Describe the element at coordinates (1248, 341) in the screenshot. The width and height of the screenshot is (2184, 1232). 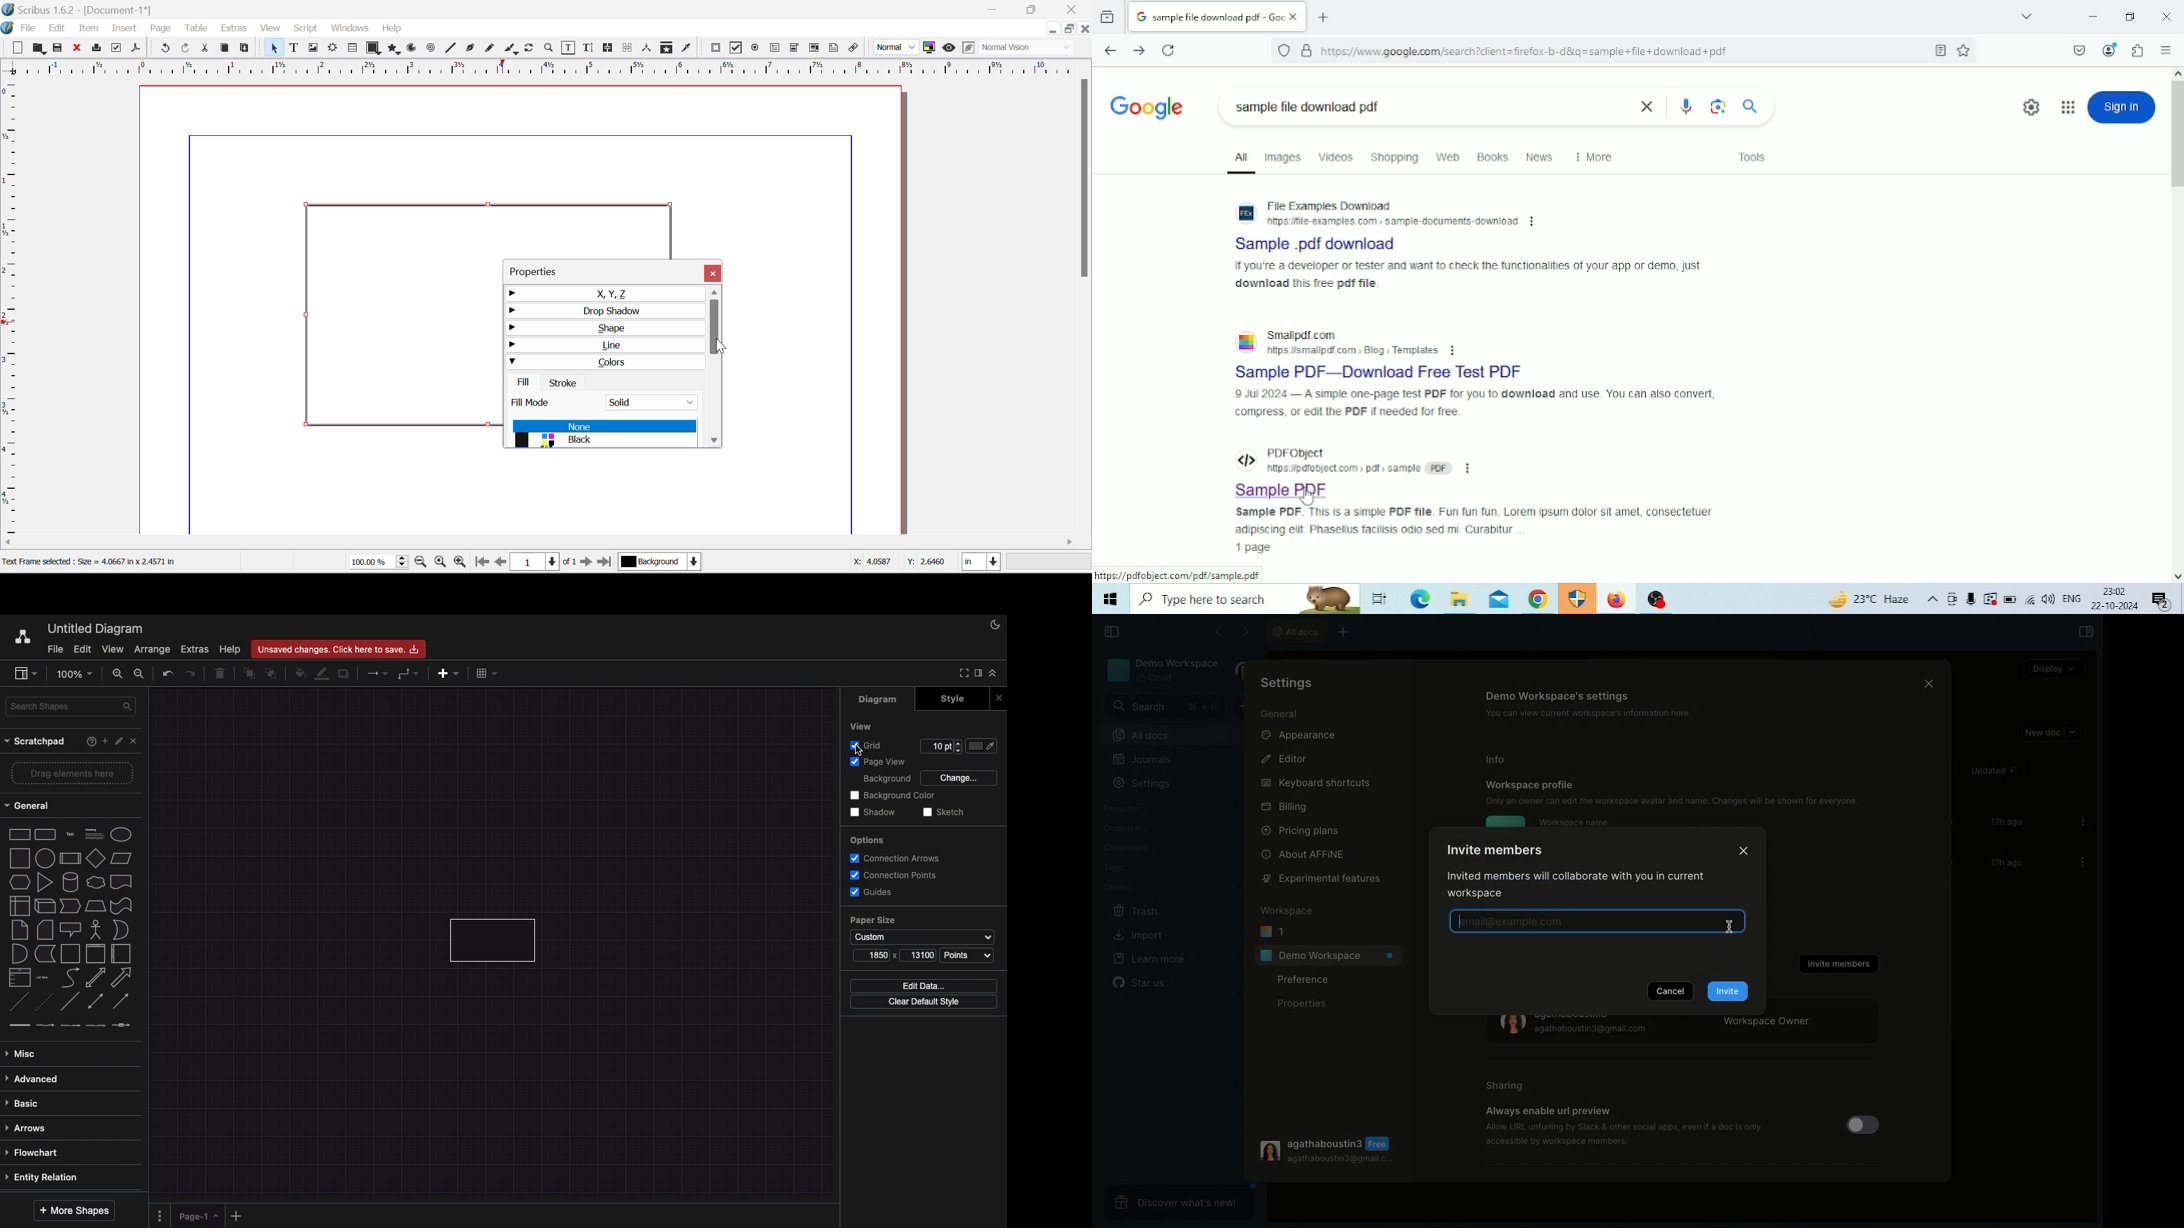
I see `Website logo` at that location.